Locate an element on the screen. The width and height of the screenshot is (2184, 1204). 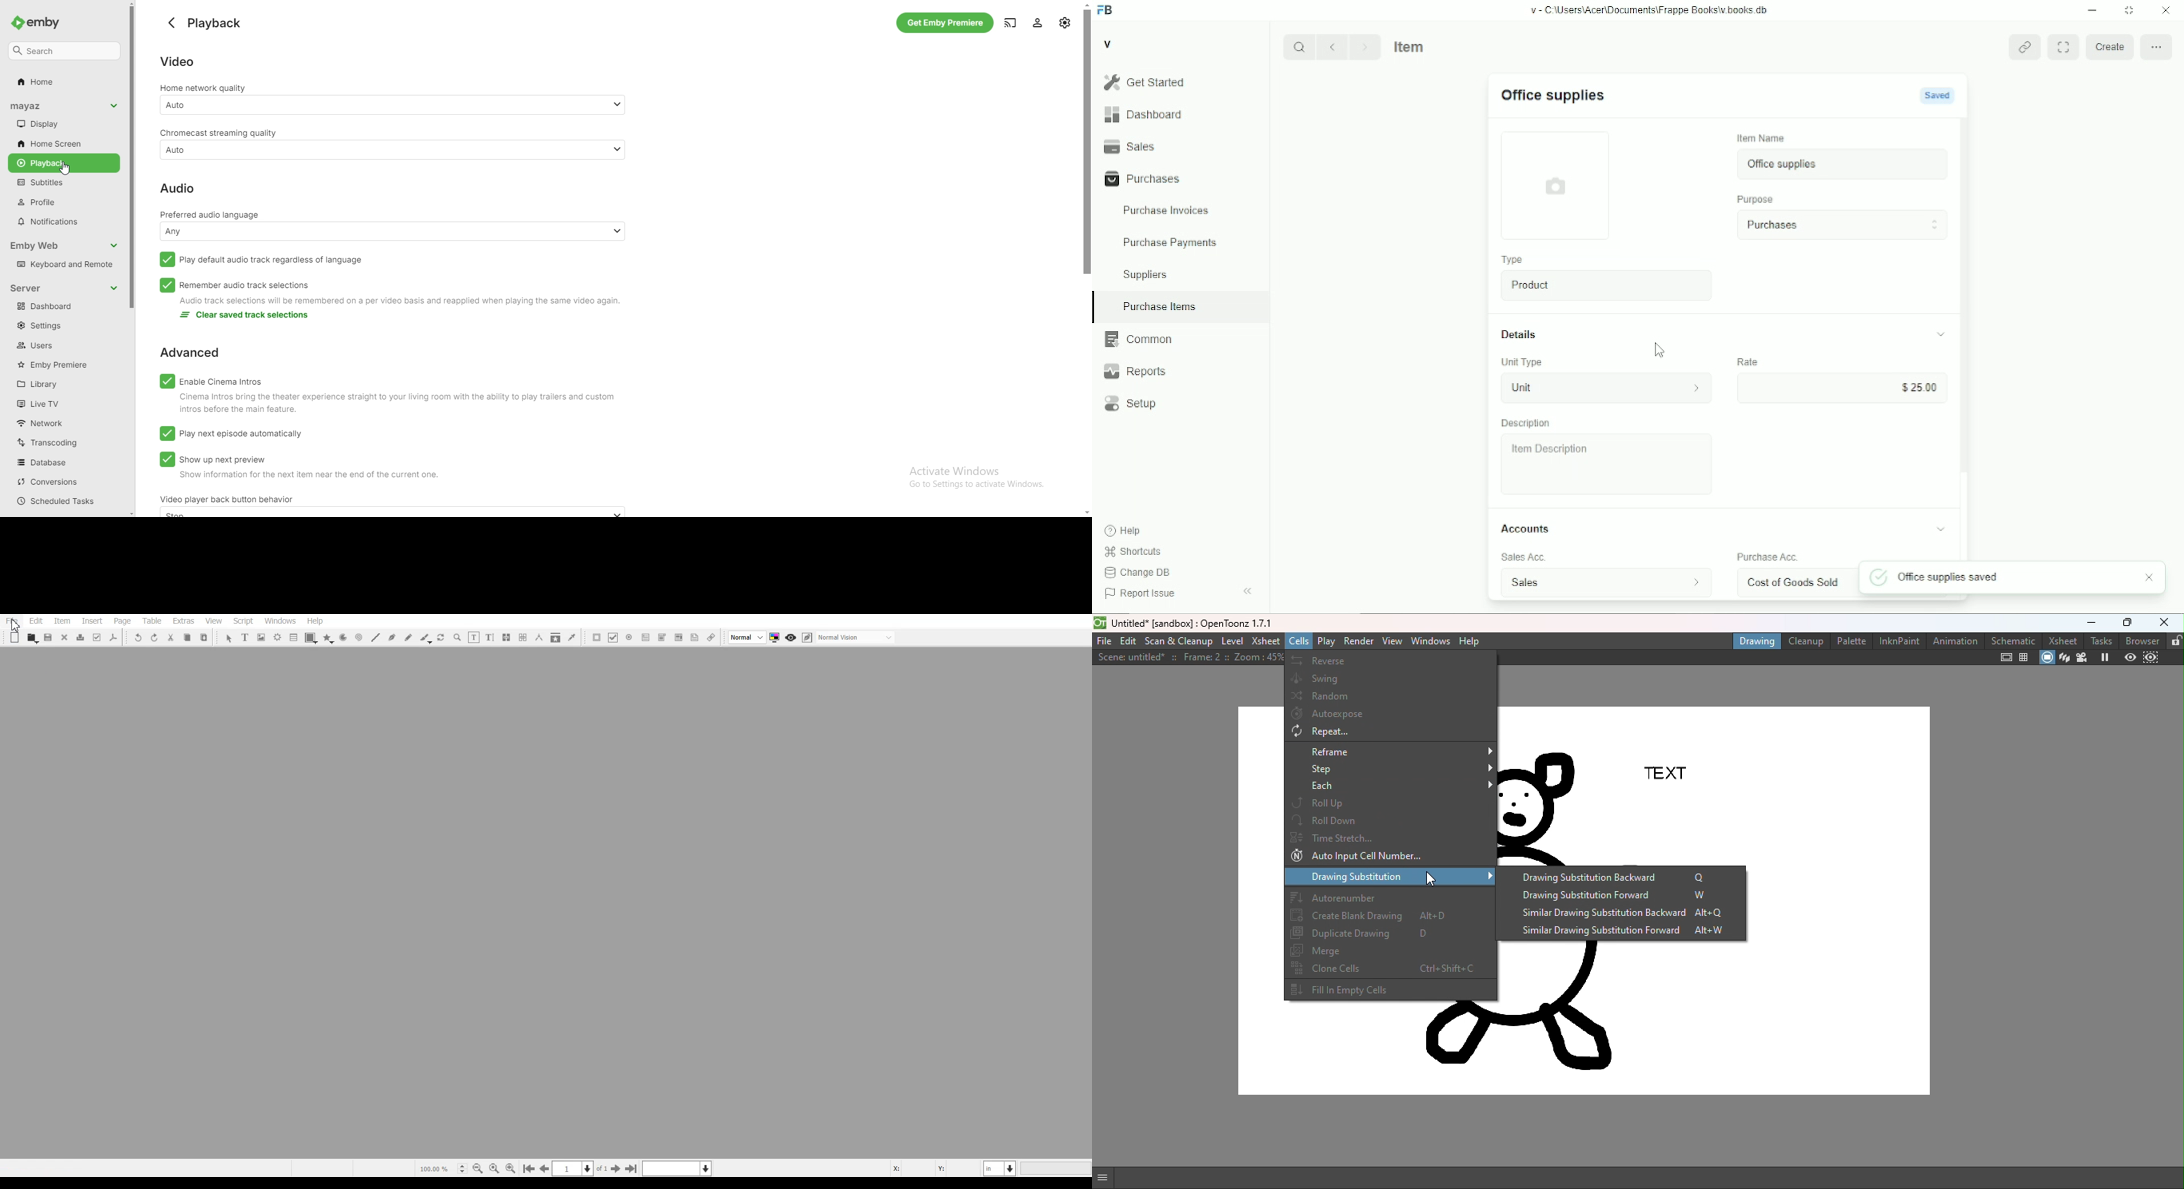
unit information is located at coordinates (1697, 387).